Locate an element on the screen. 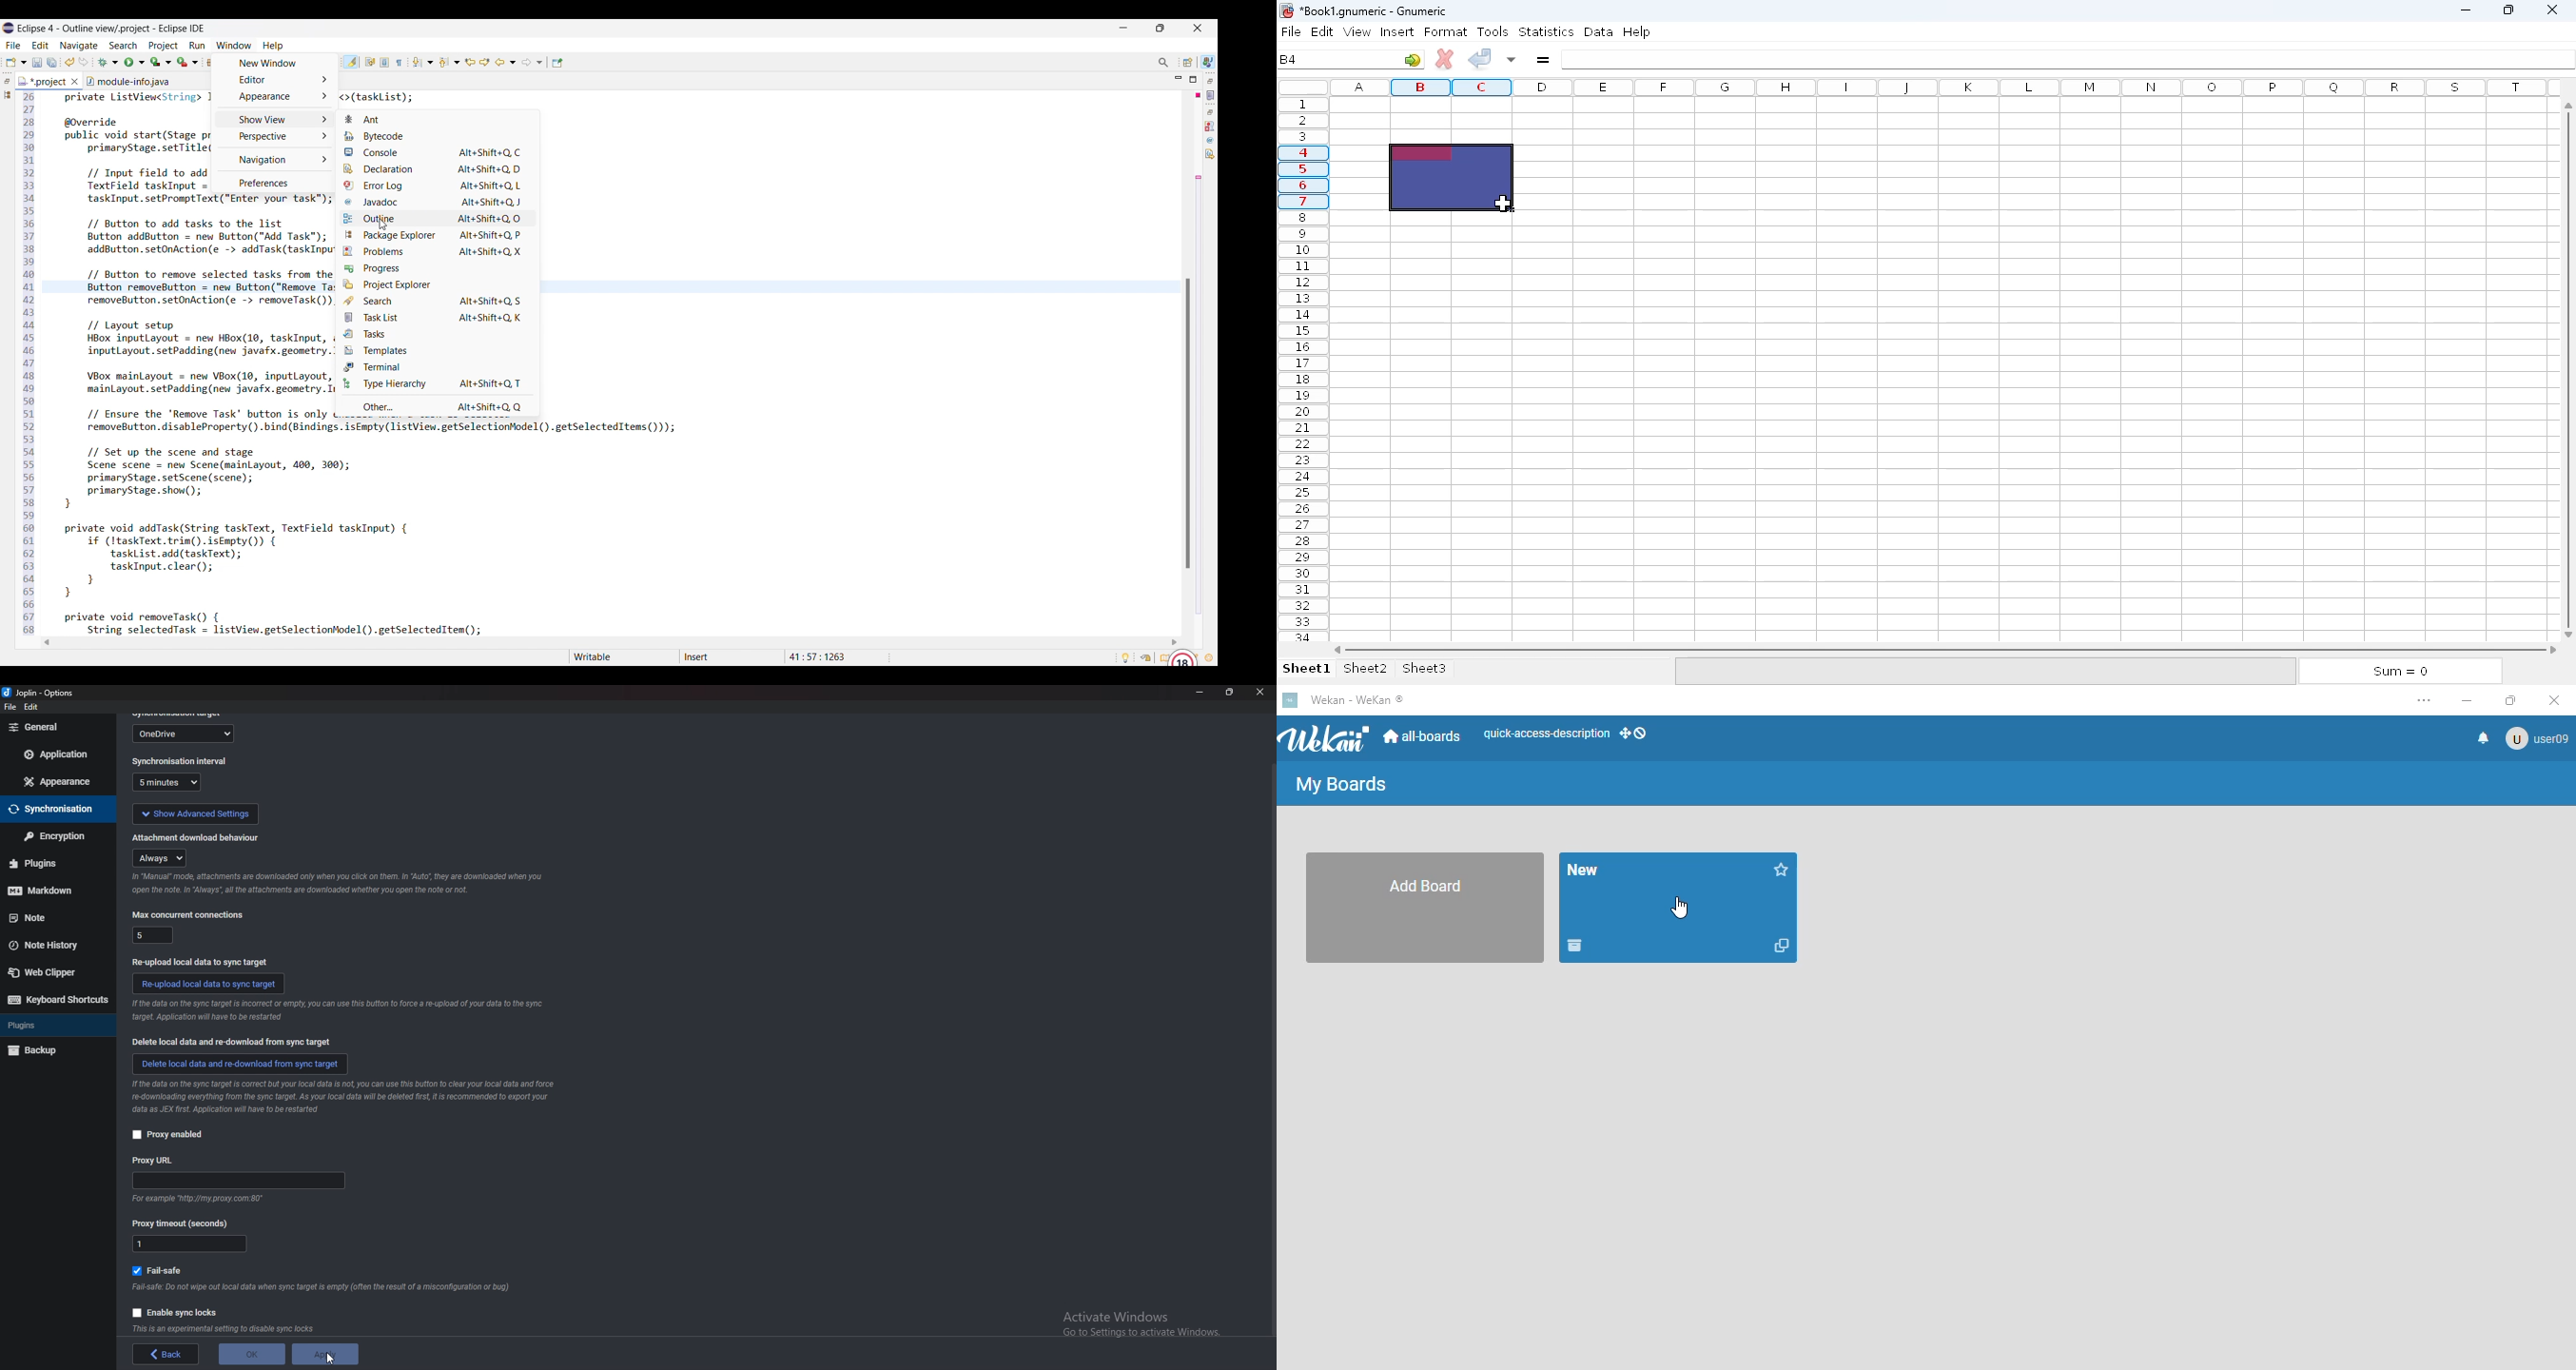 The width and height of the screenshot is (2576, 1372). info is located at coordinates (336, 884).